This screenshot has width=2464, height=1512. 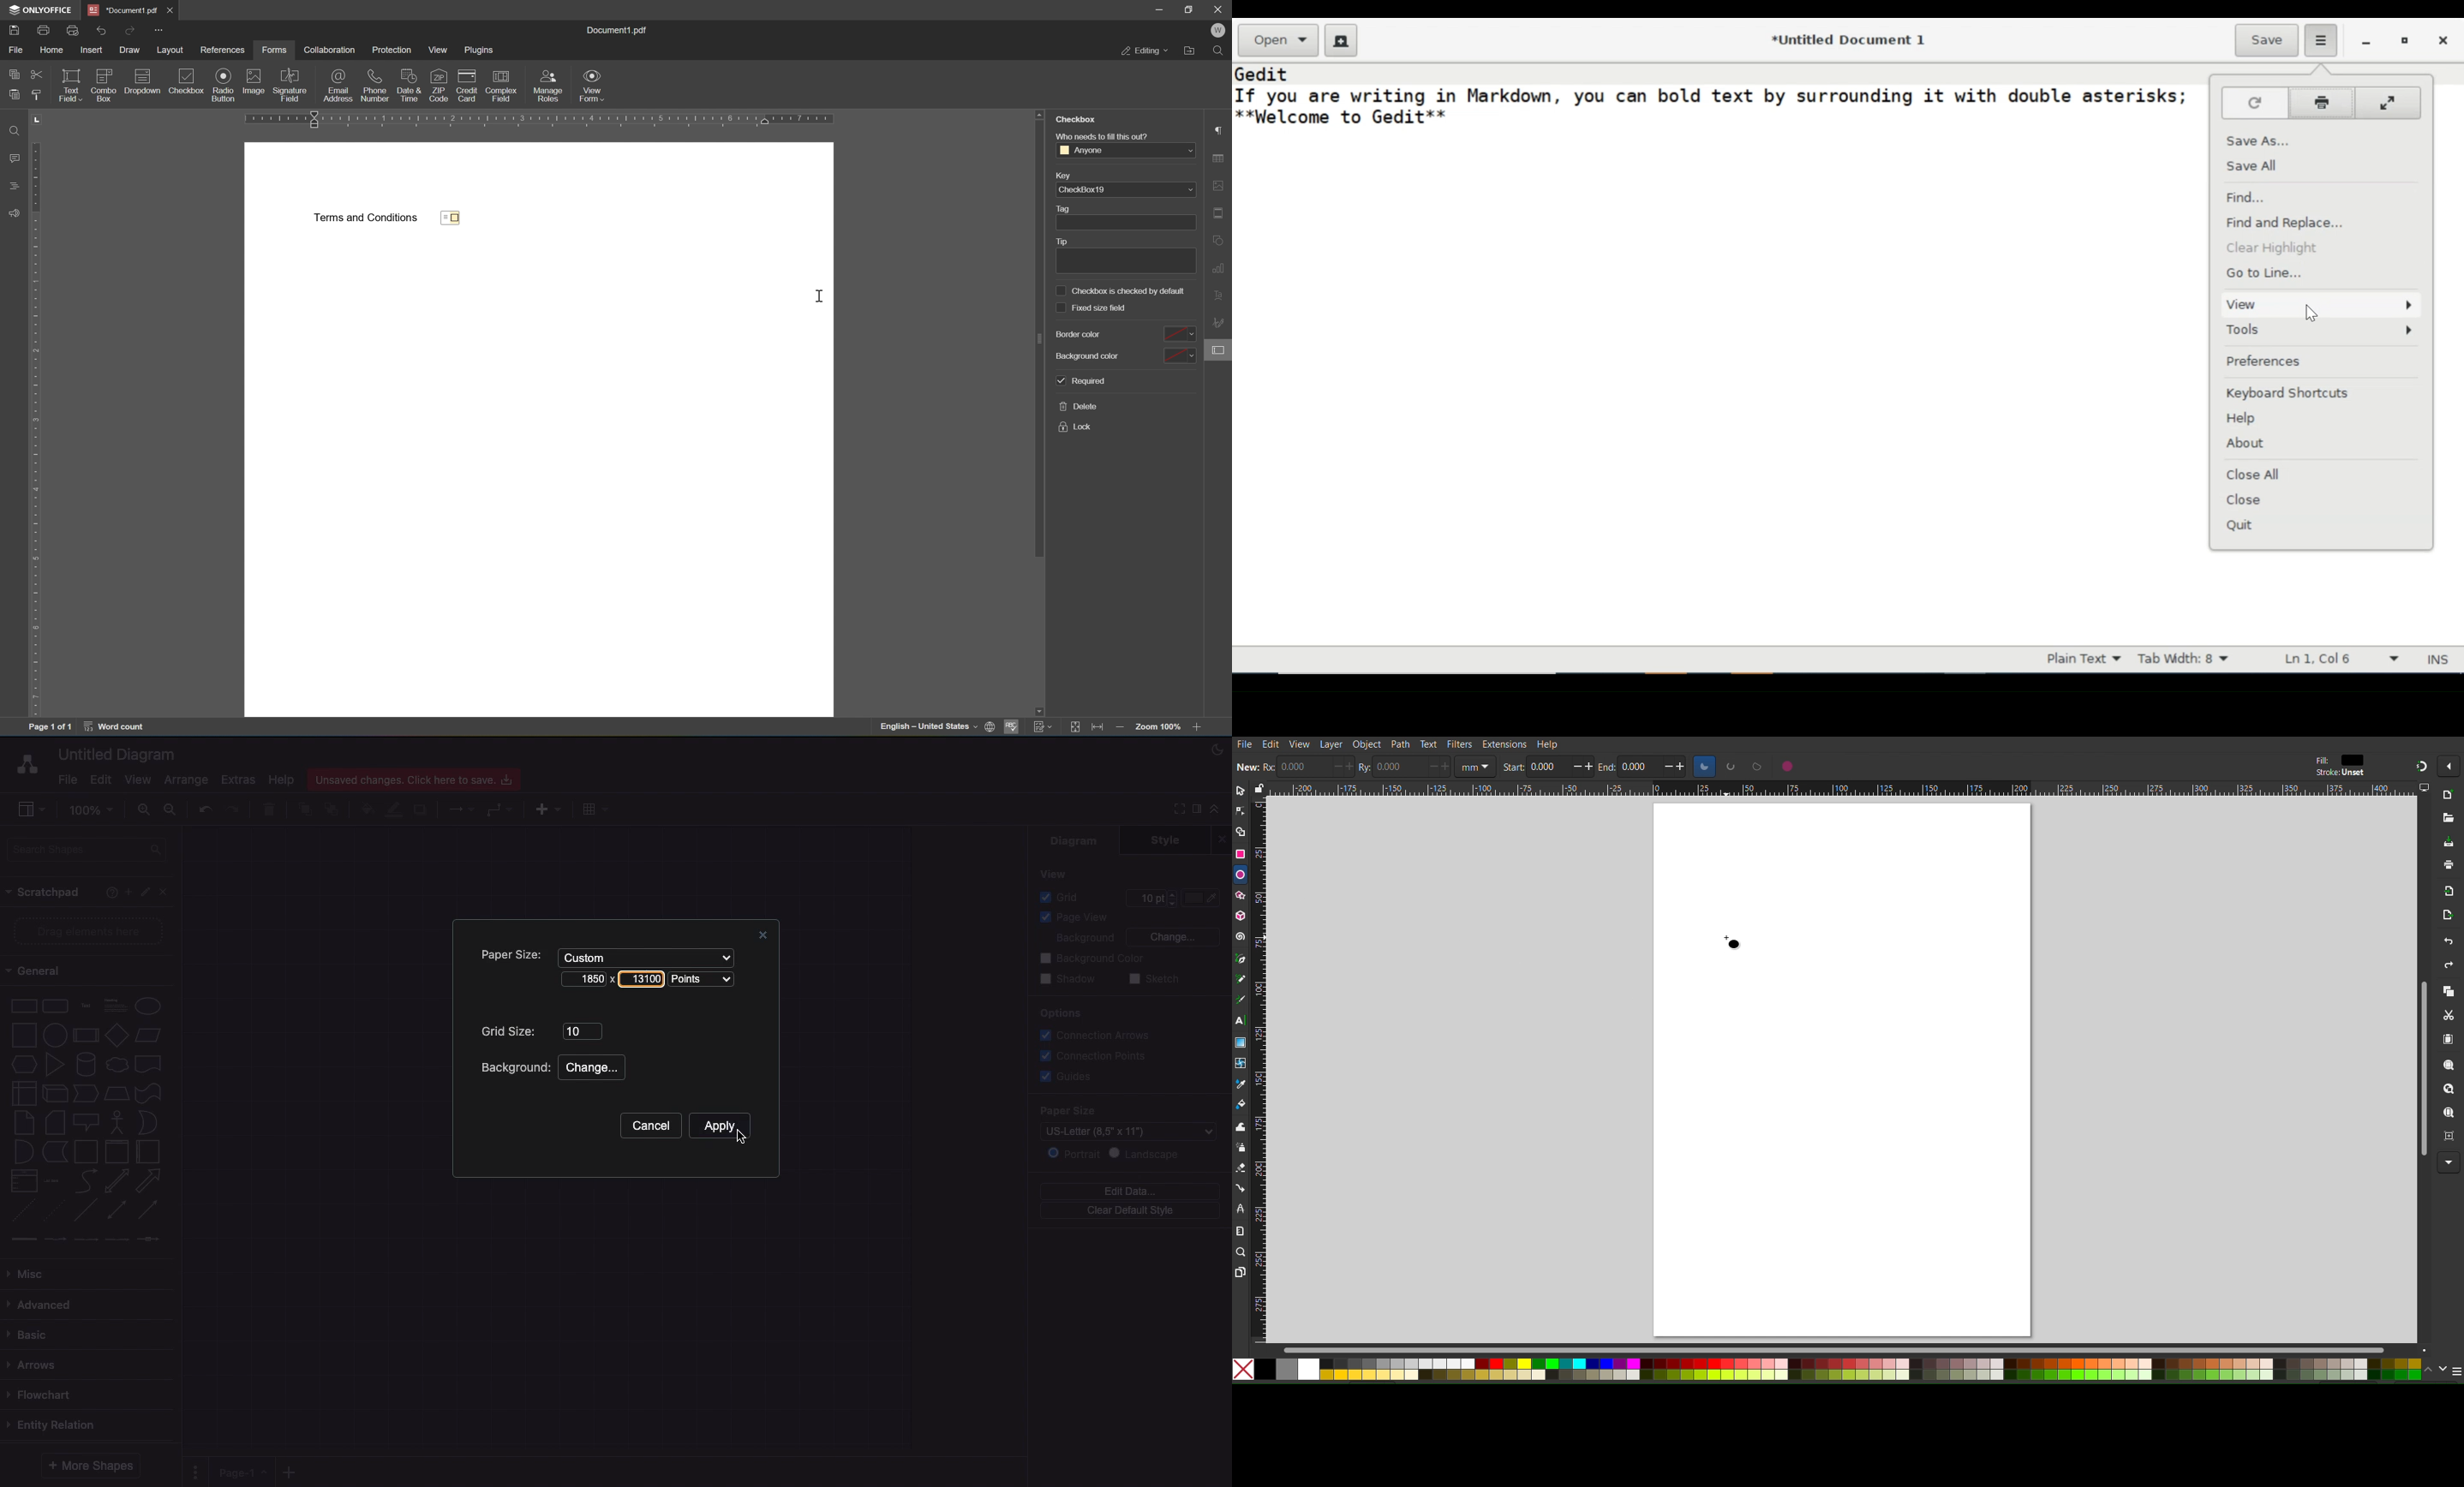 What do you see at coordinates (2249, 500) in the screenshot?
I see `Close` at bounding box center [2249, 500].